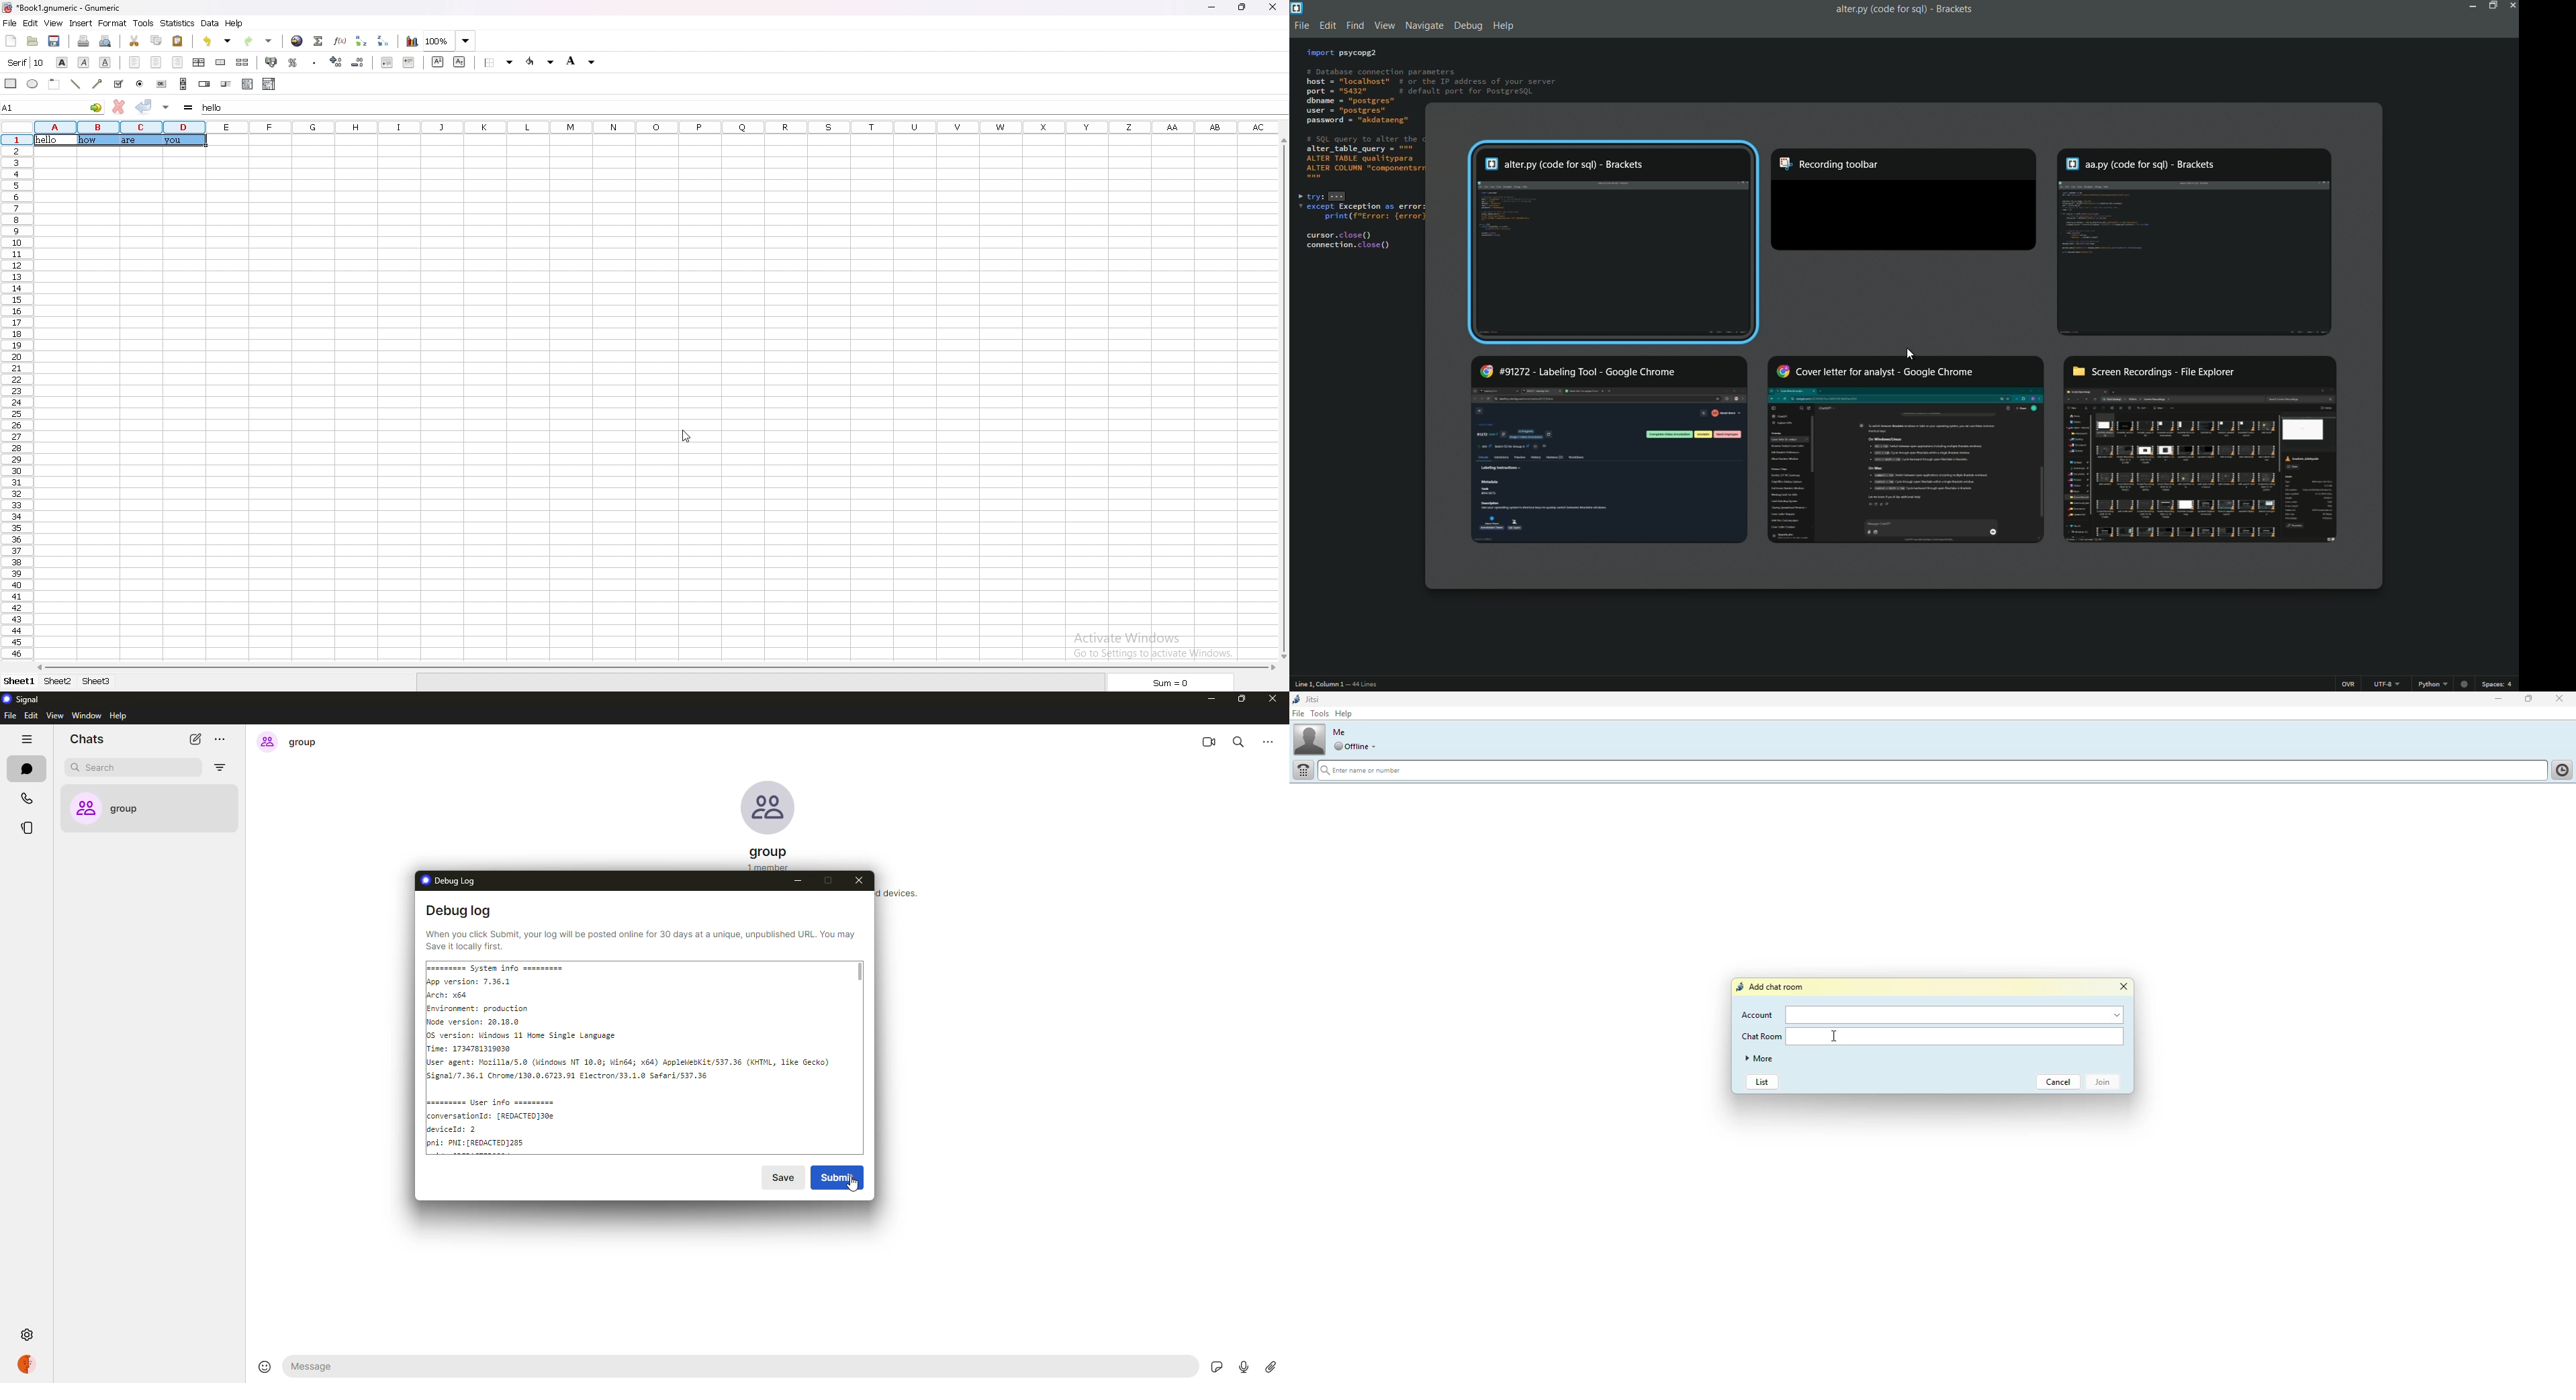 The height and width of the screenshot is (1400, 2576). I want to click on chat room, so click(1958, 1035).